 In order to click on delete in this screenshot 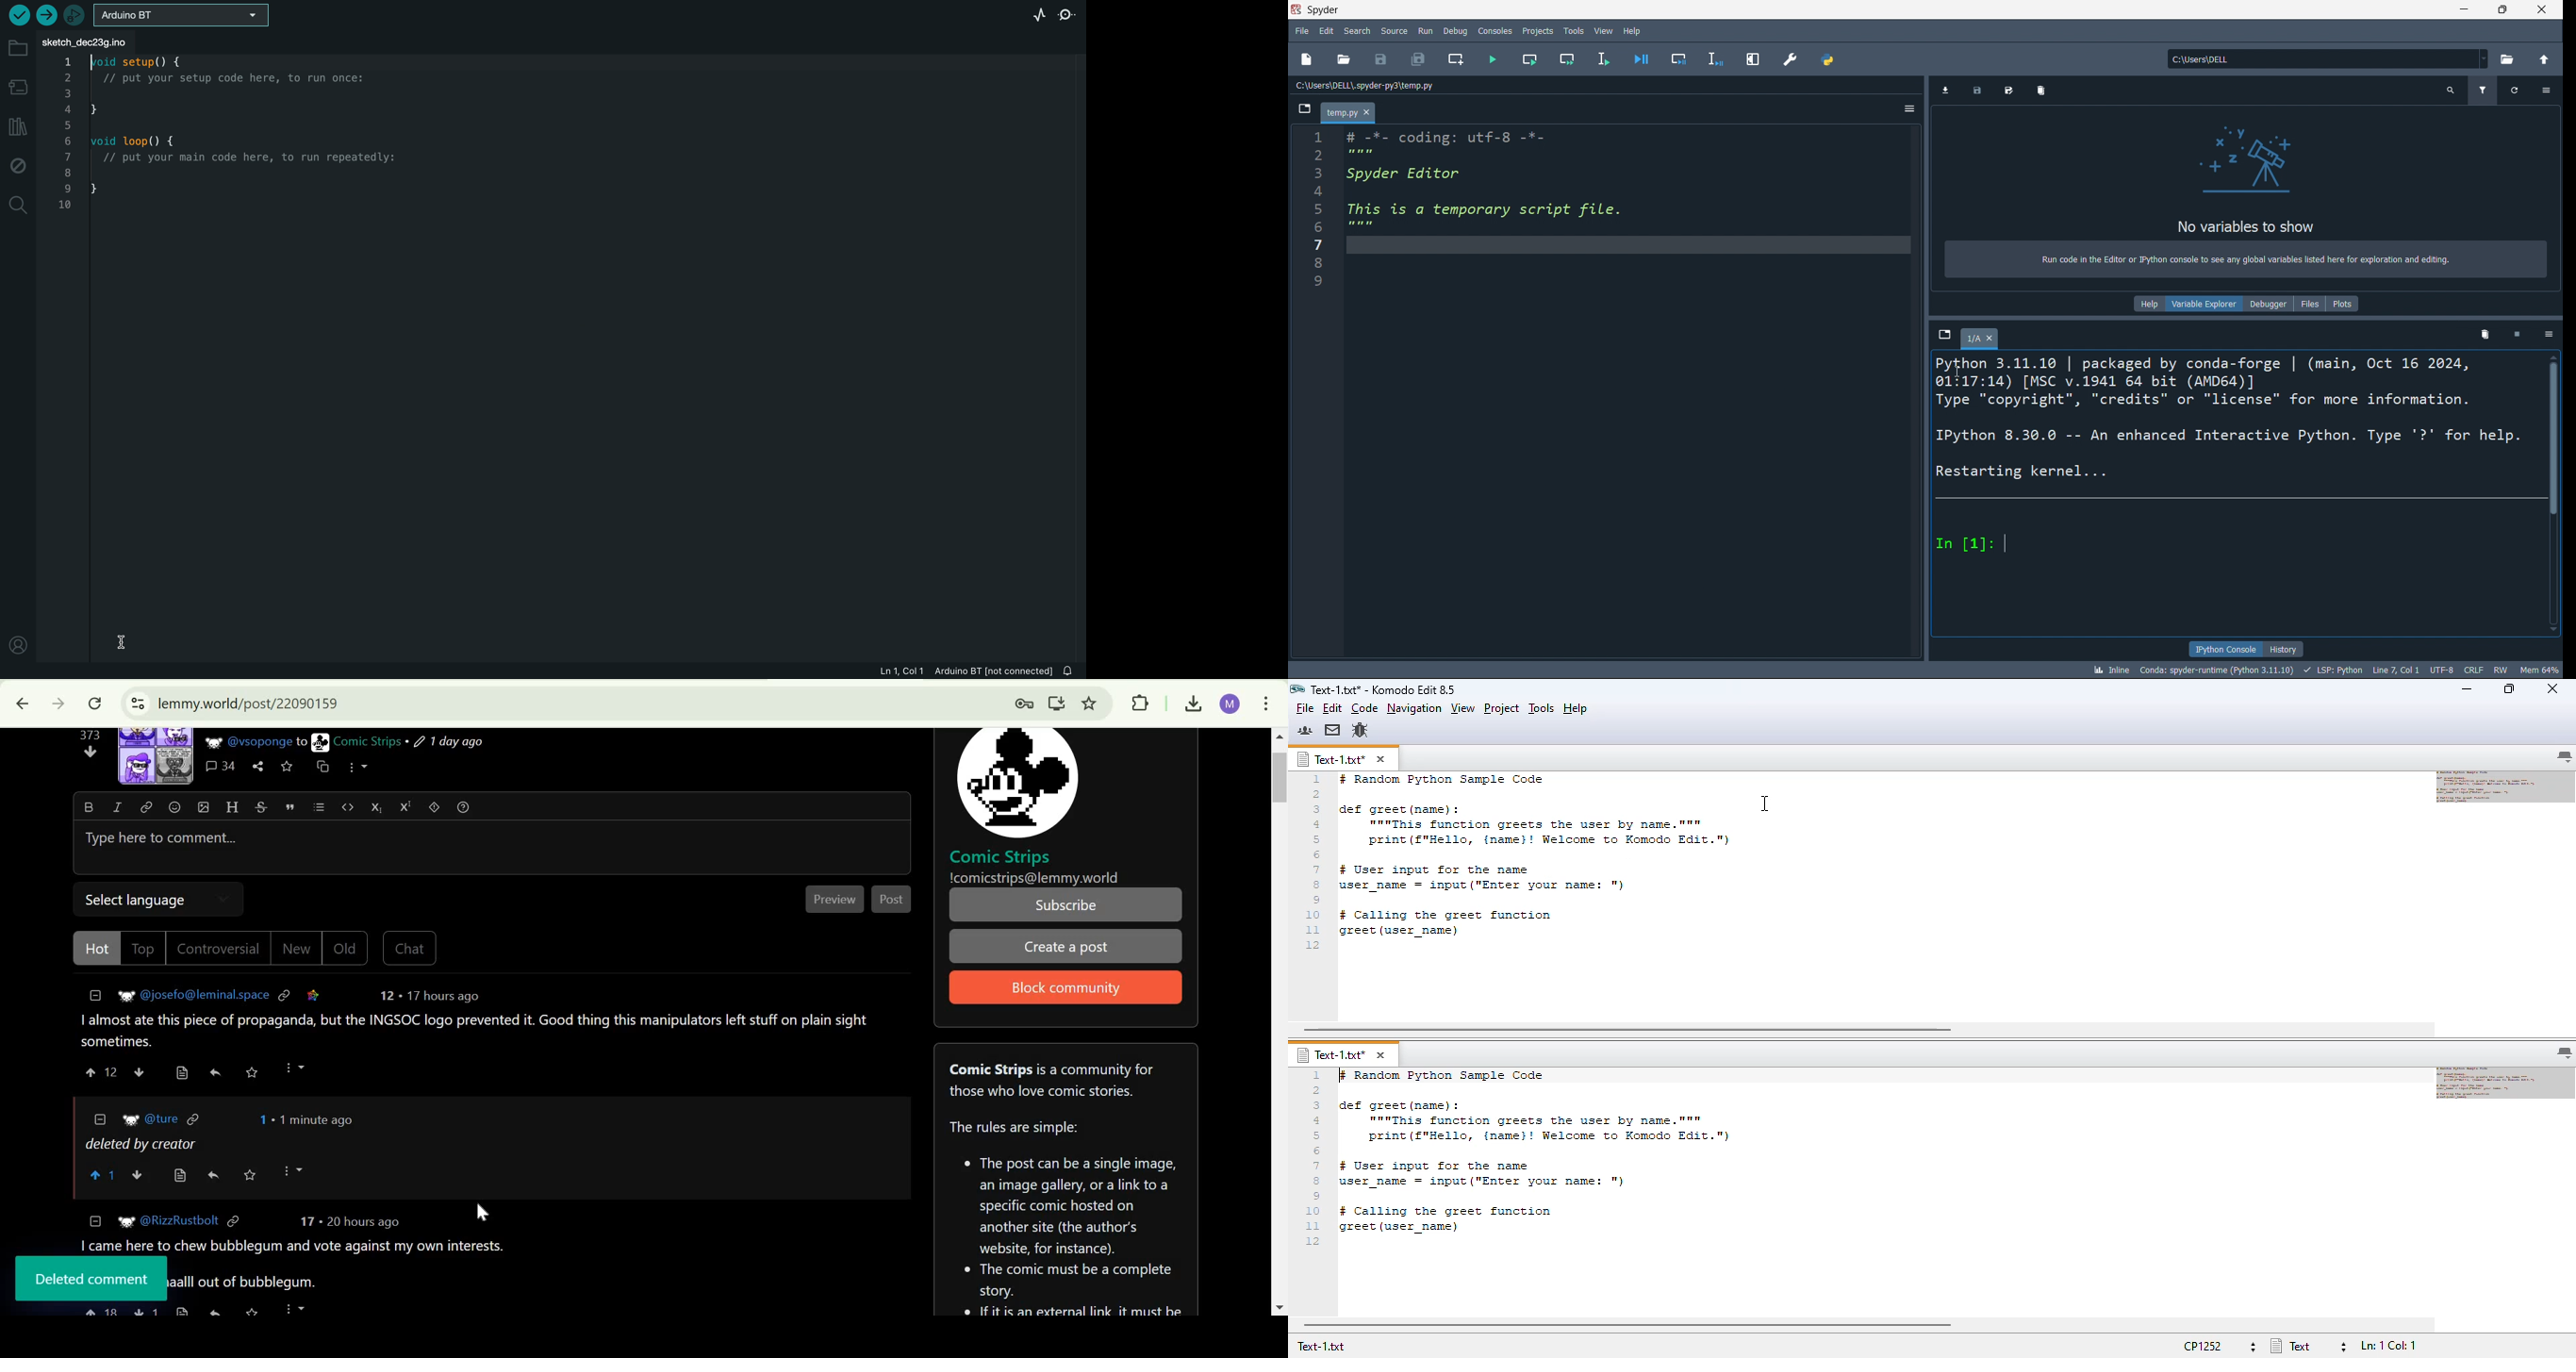, I will do `click(2043, 90)`.